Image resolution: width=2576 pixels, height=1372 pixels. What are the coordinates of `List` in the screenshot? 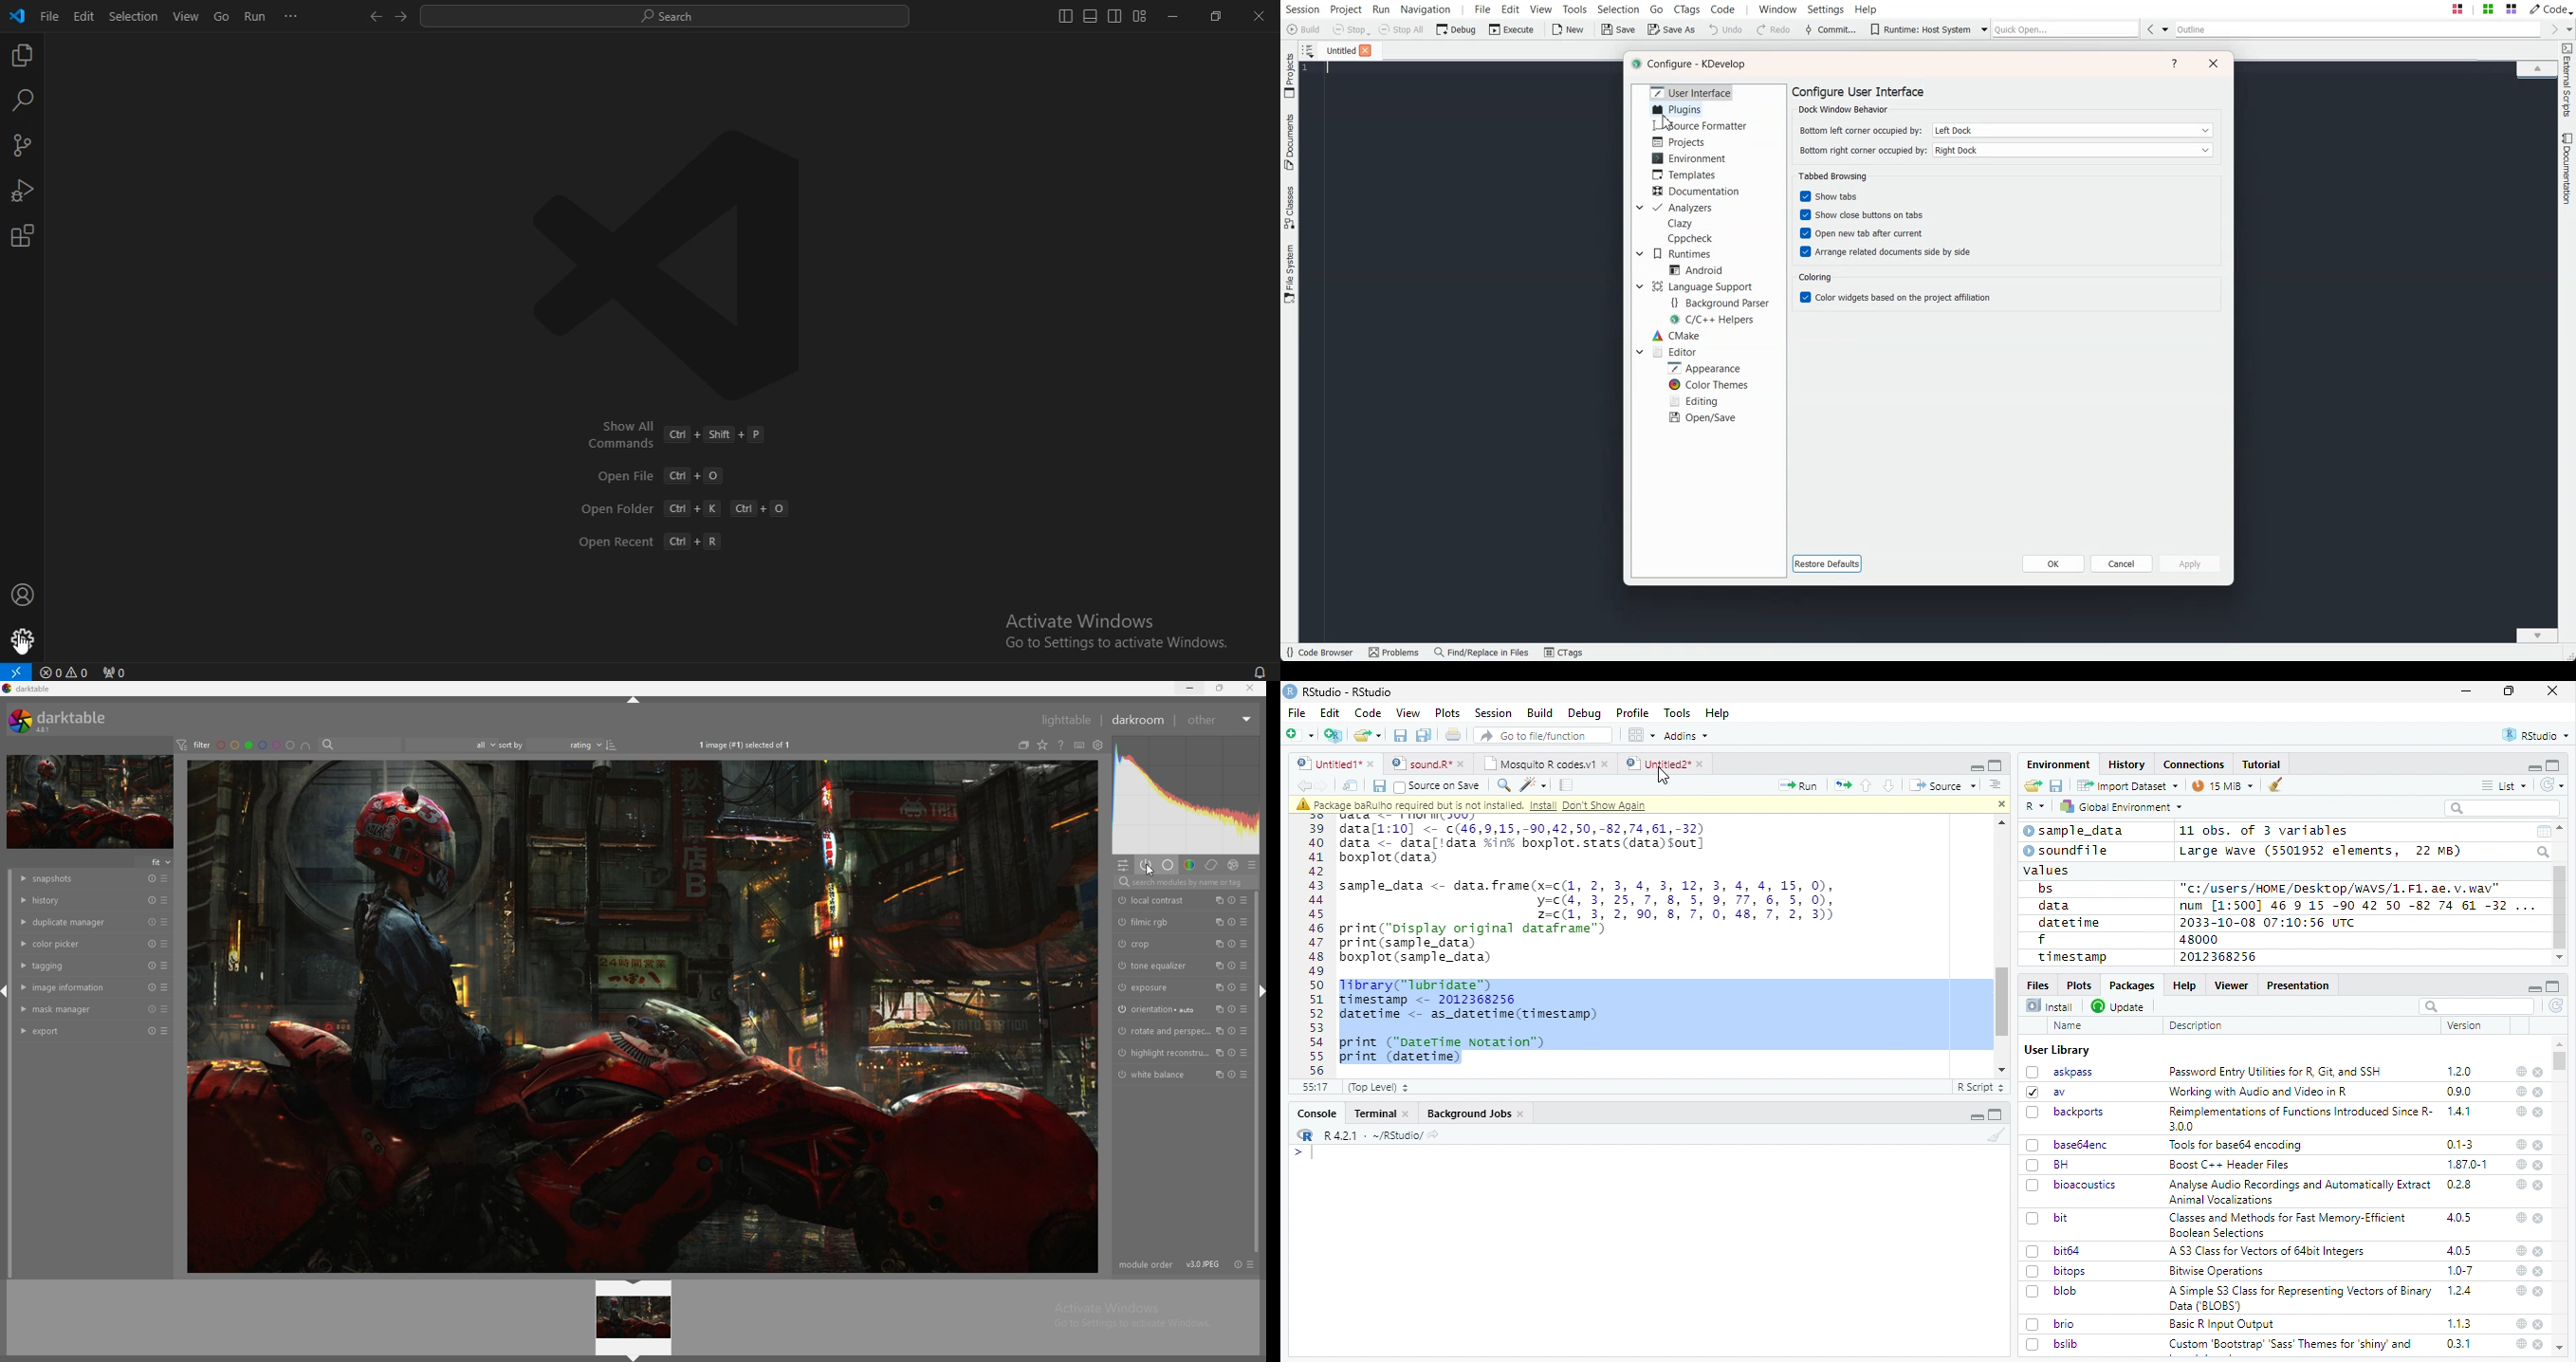 It's located at (2505, 786).